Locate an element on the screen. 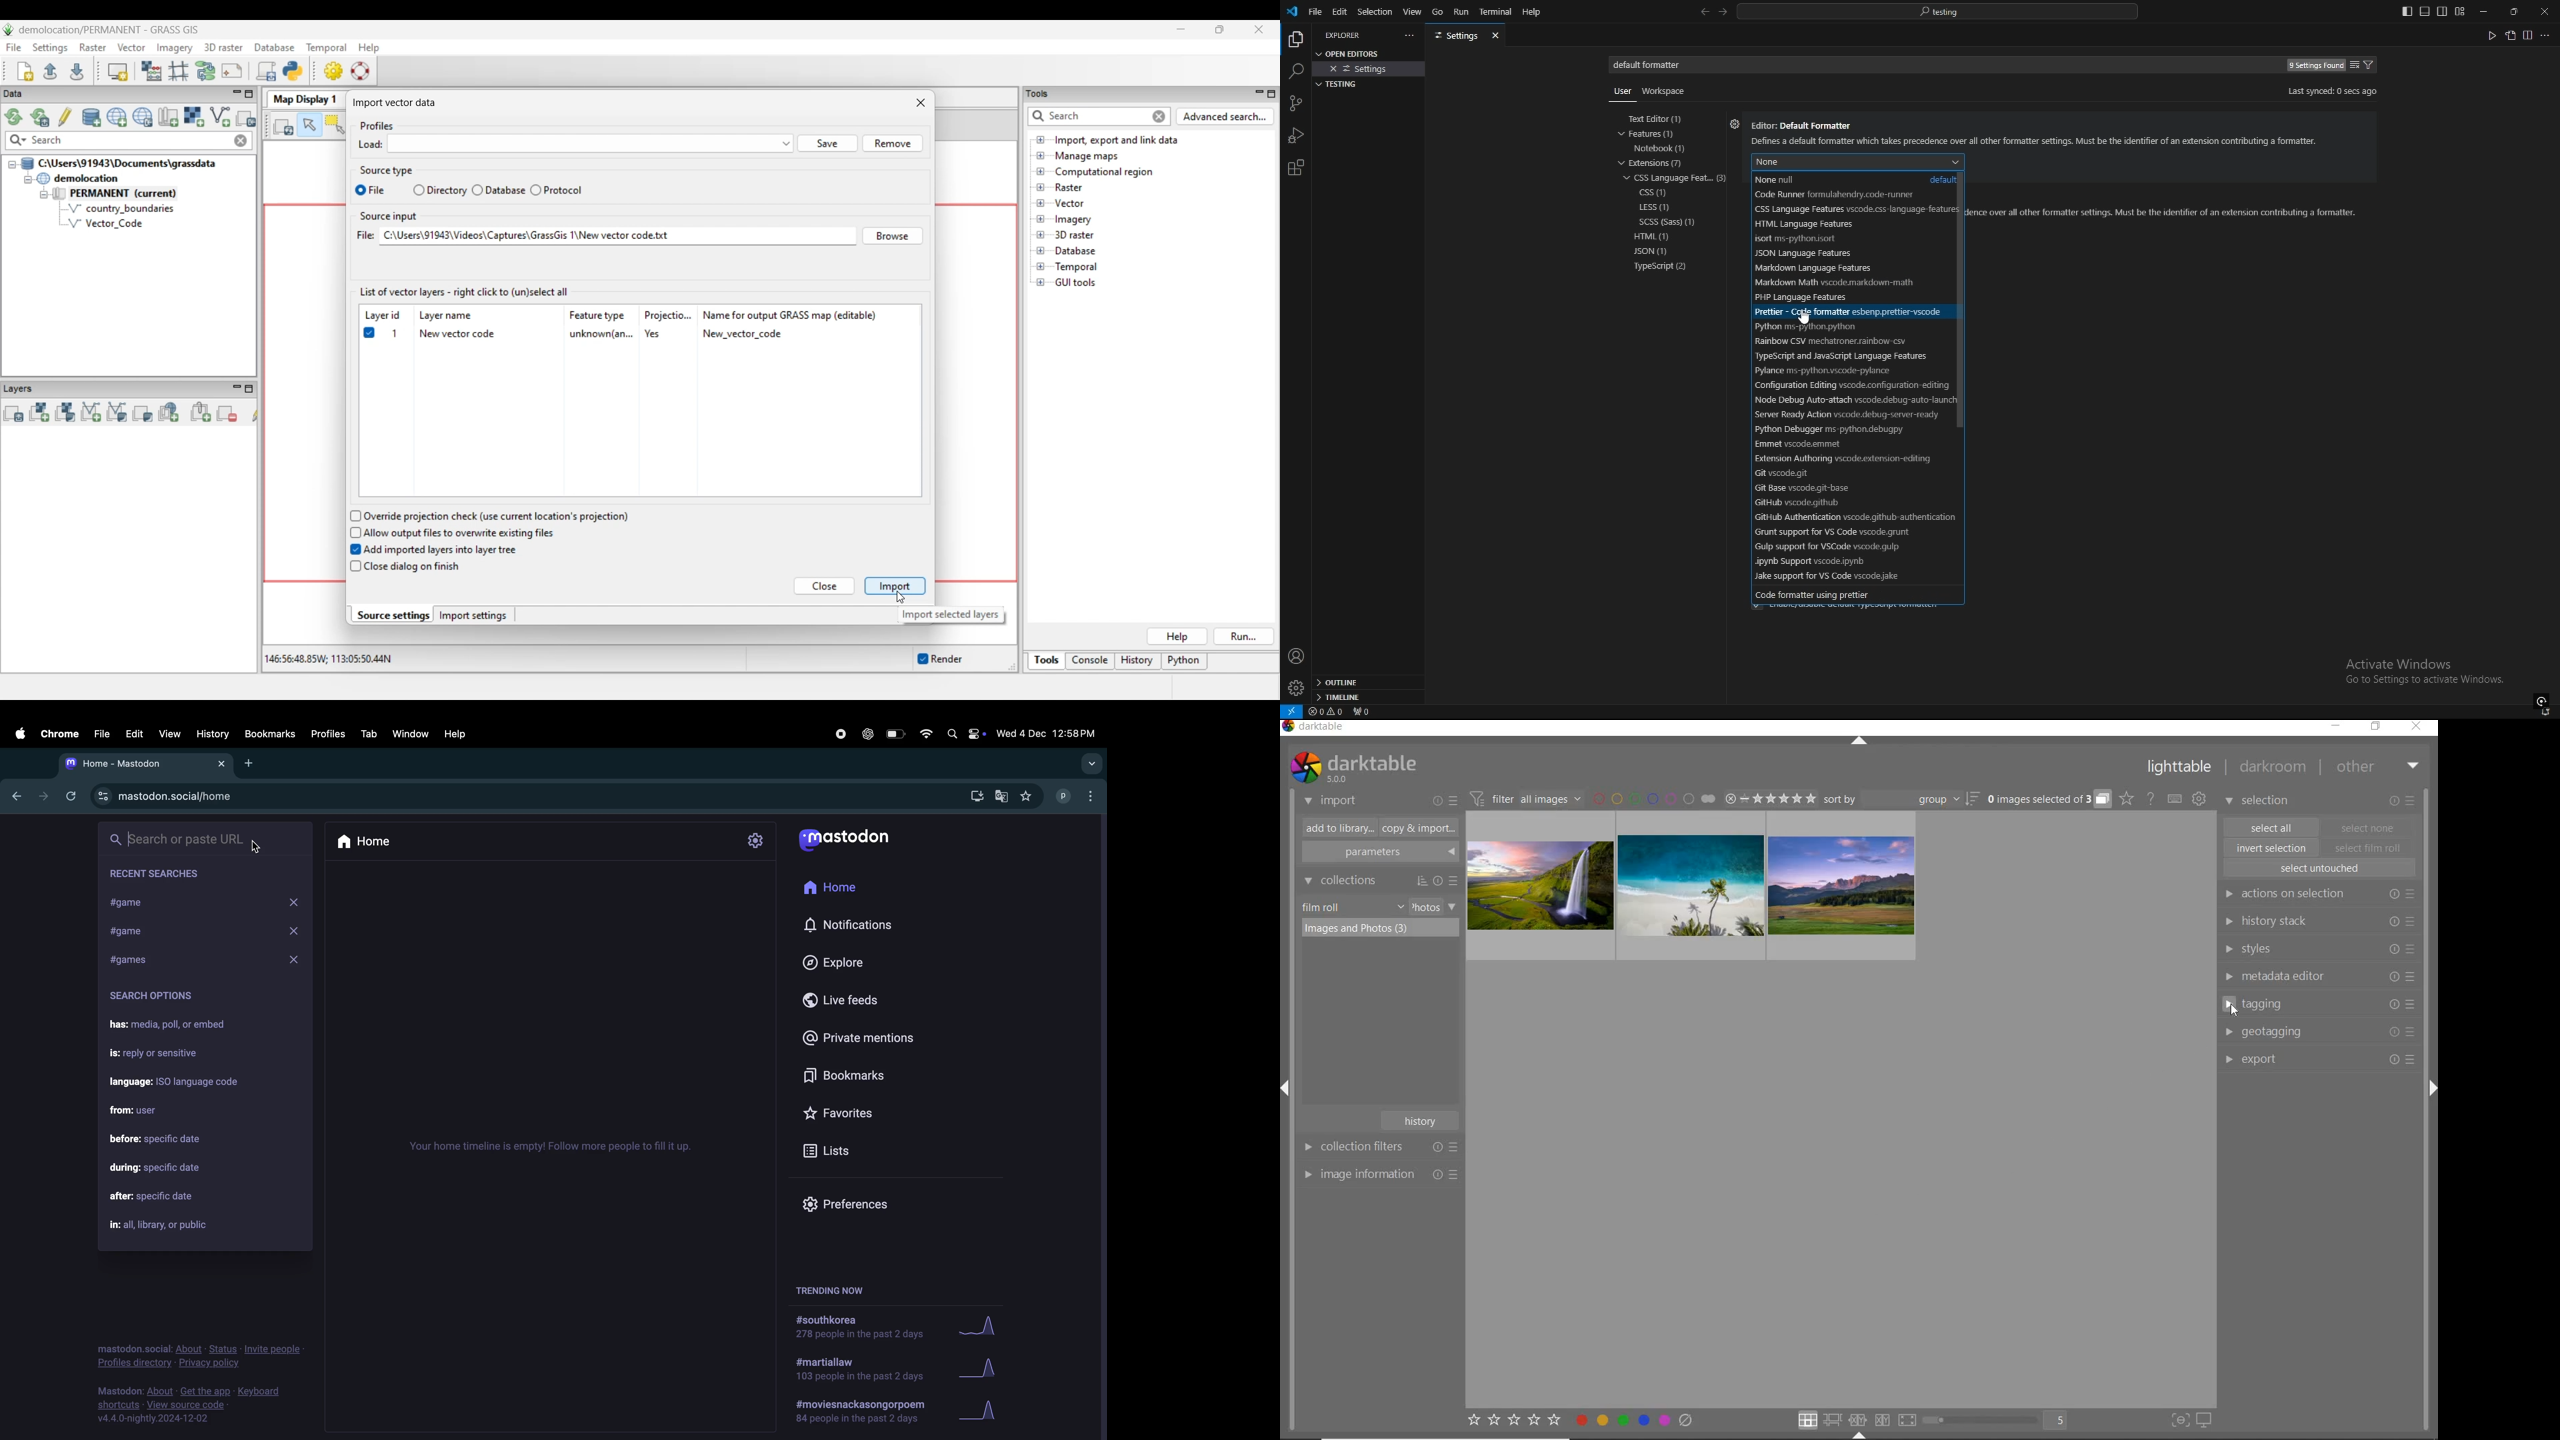  setting is located at coordinates (757, 839).